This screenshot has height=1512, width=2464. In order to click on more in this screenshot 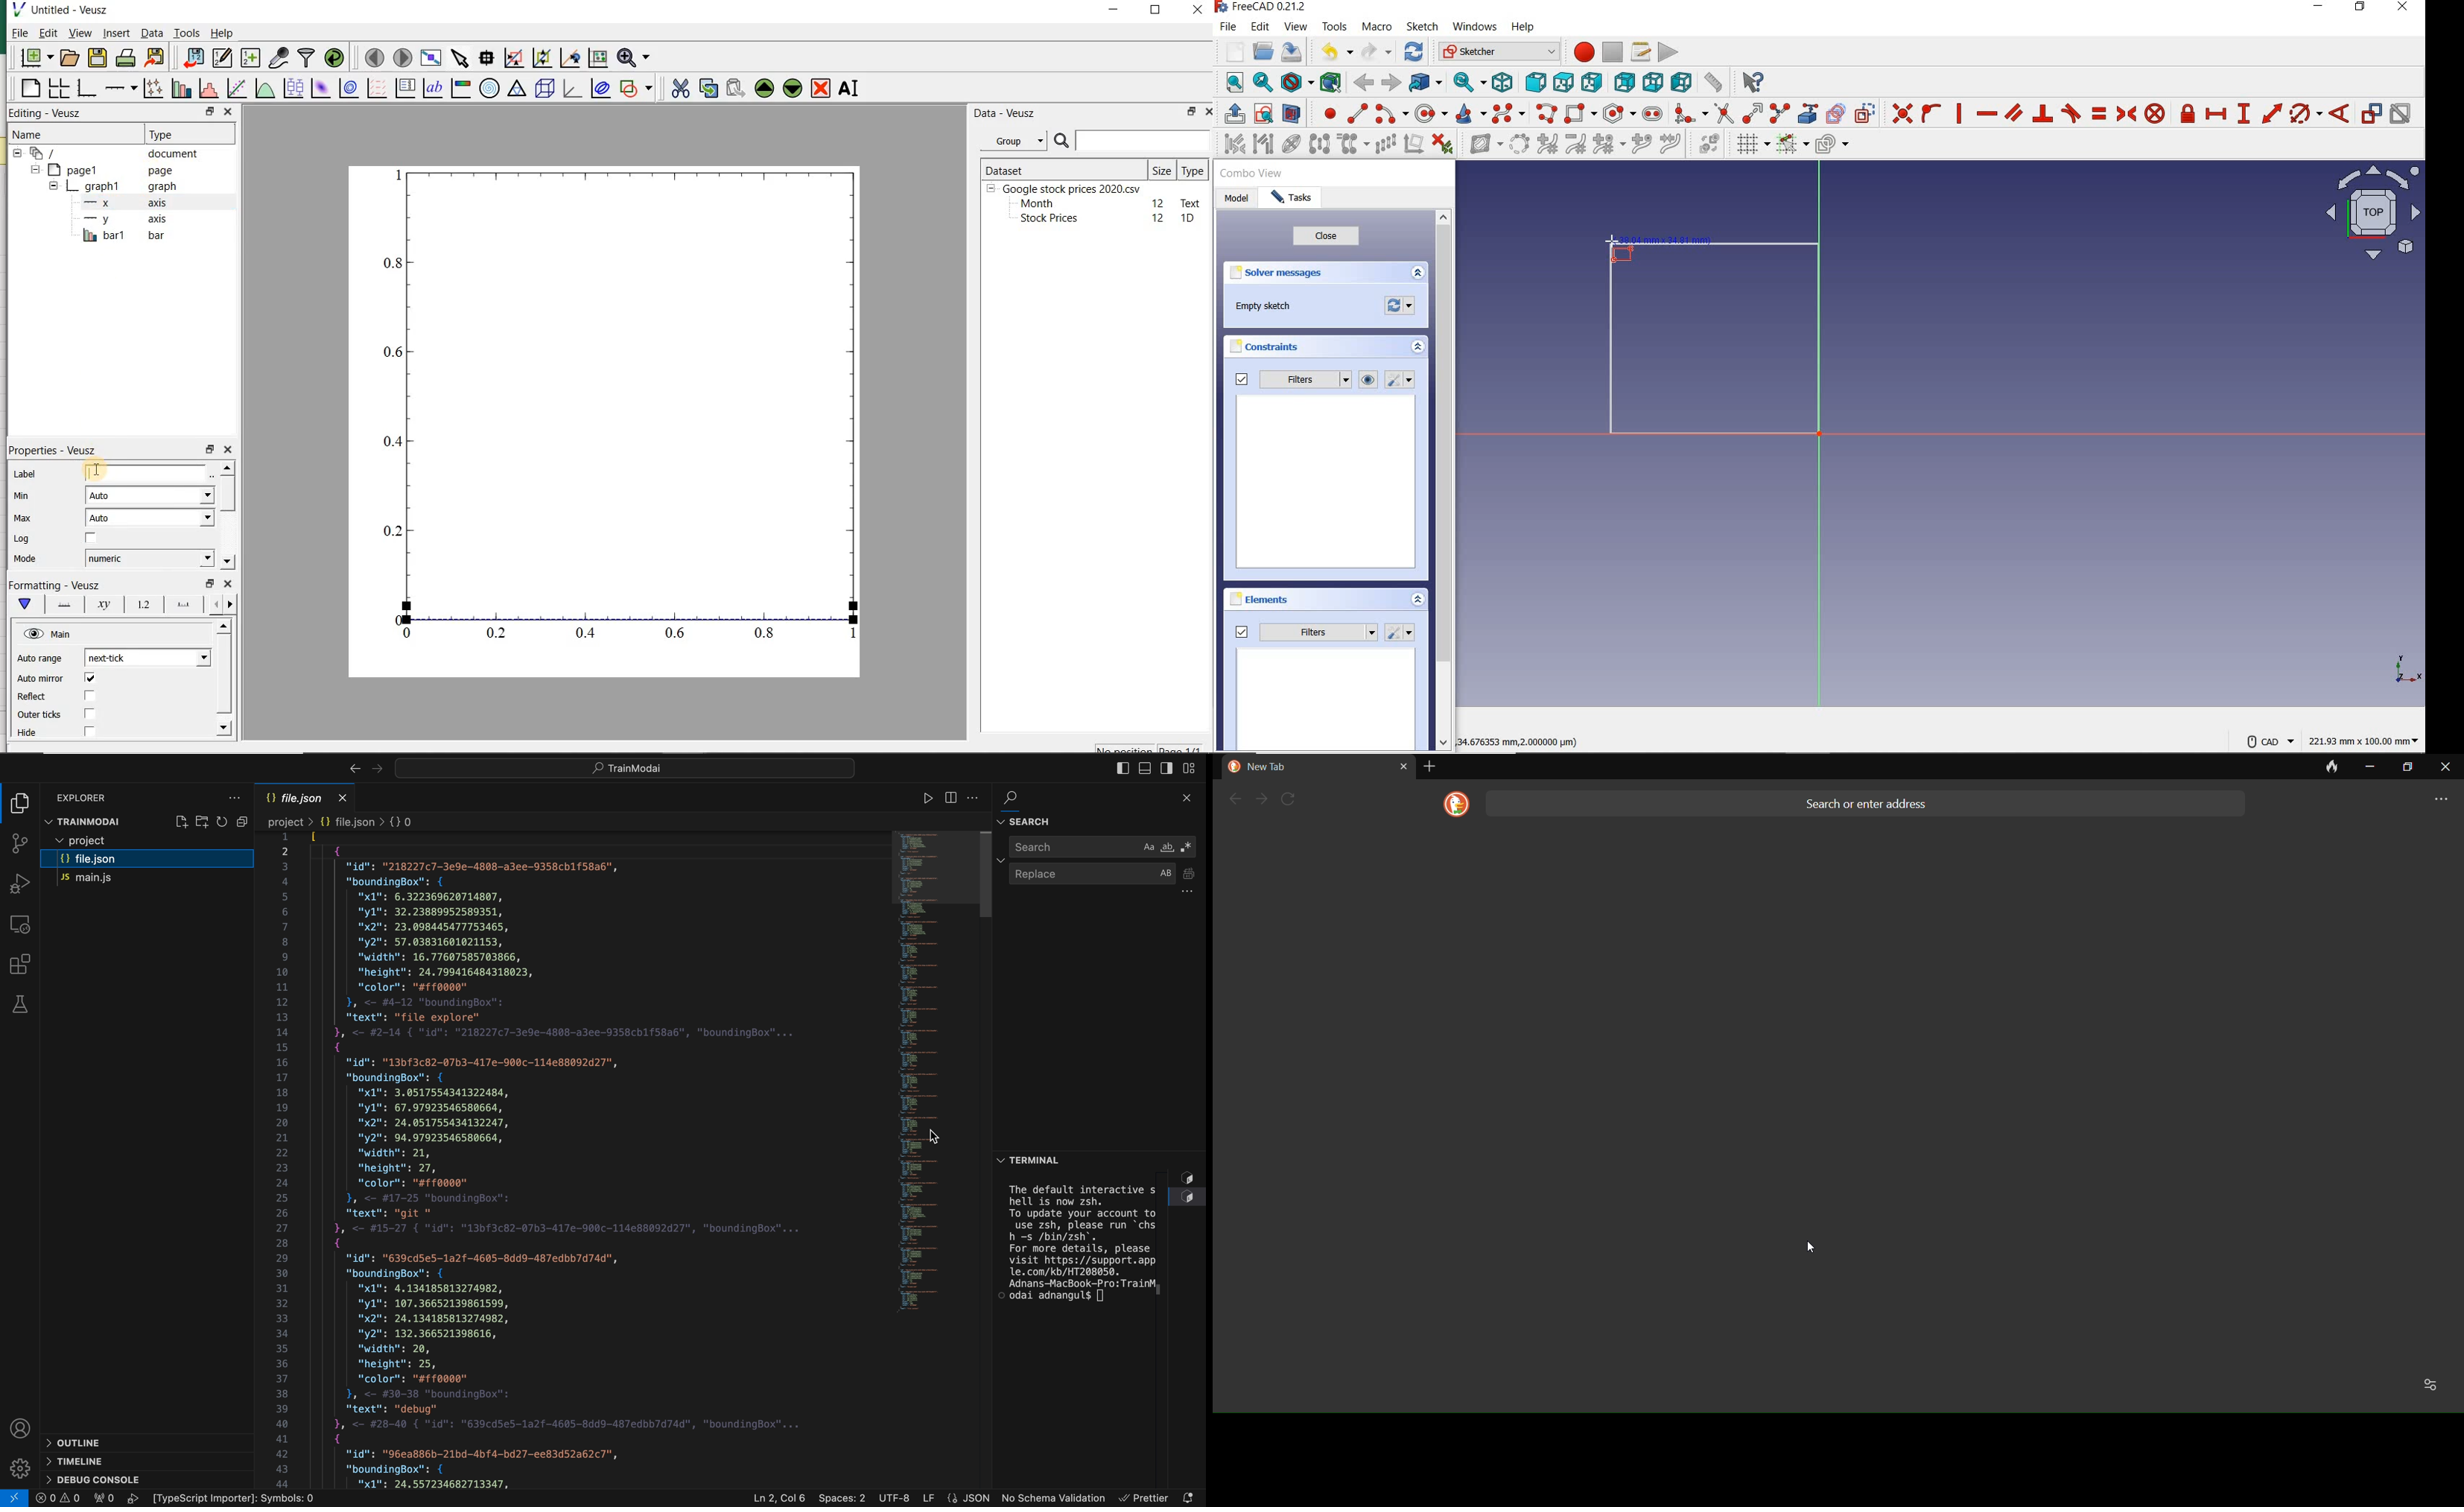, I will do `click(2434, 801)`.